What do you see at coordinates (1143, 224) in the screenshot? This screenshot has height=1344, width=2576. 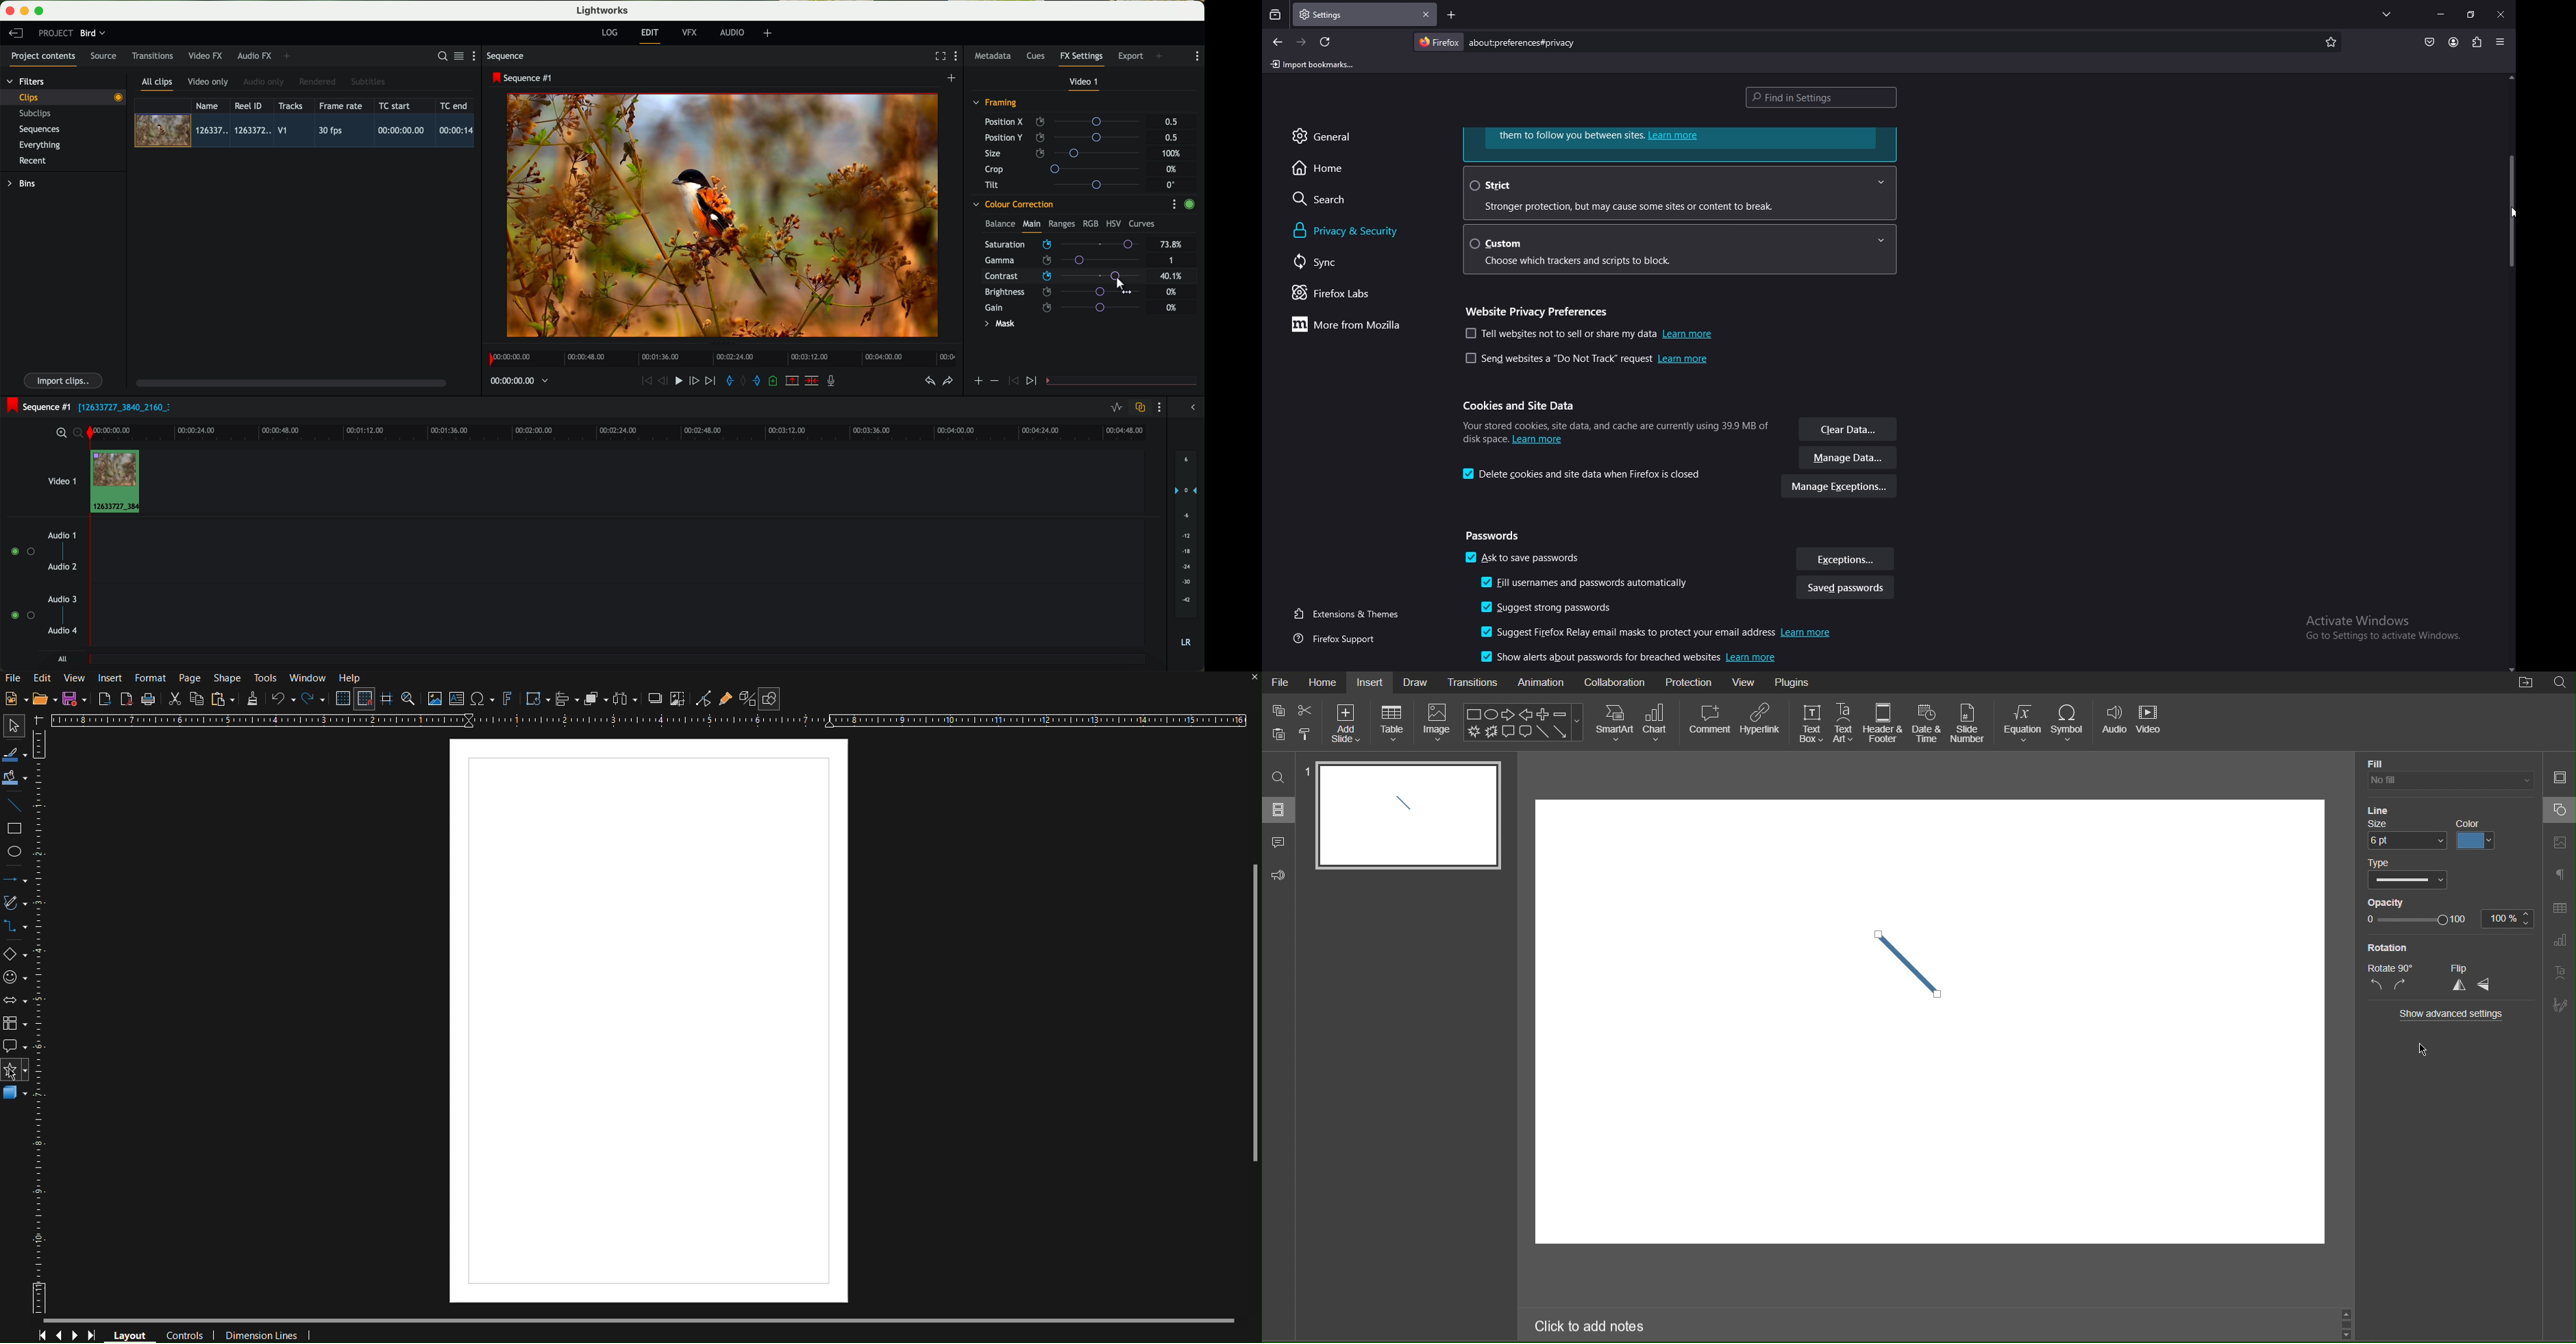 I see `curves` at bounding box center [1143, 224].